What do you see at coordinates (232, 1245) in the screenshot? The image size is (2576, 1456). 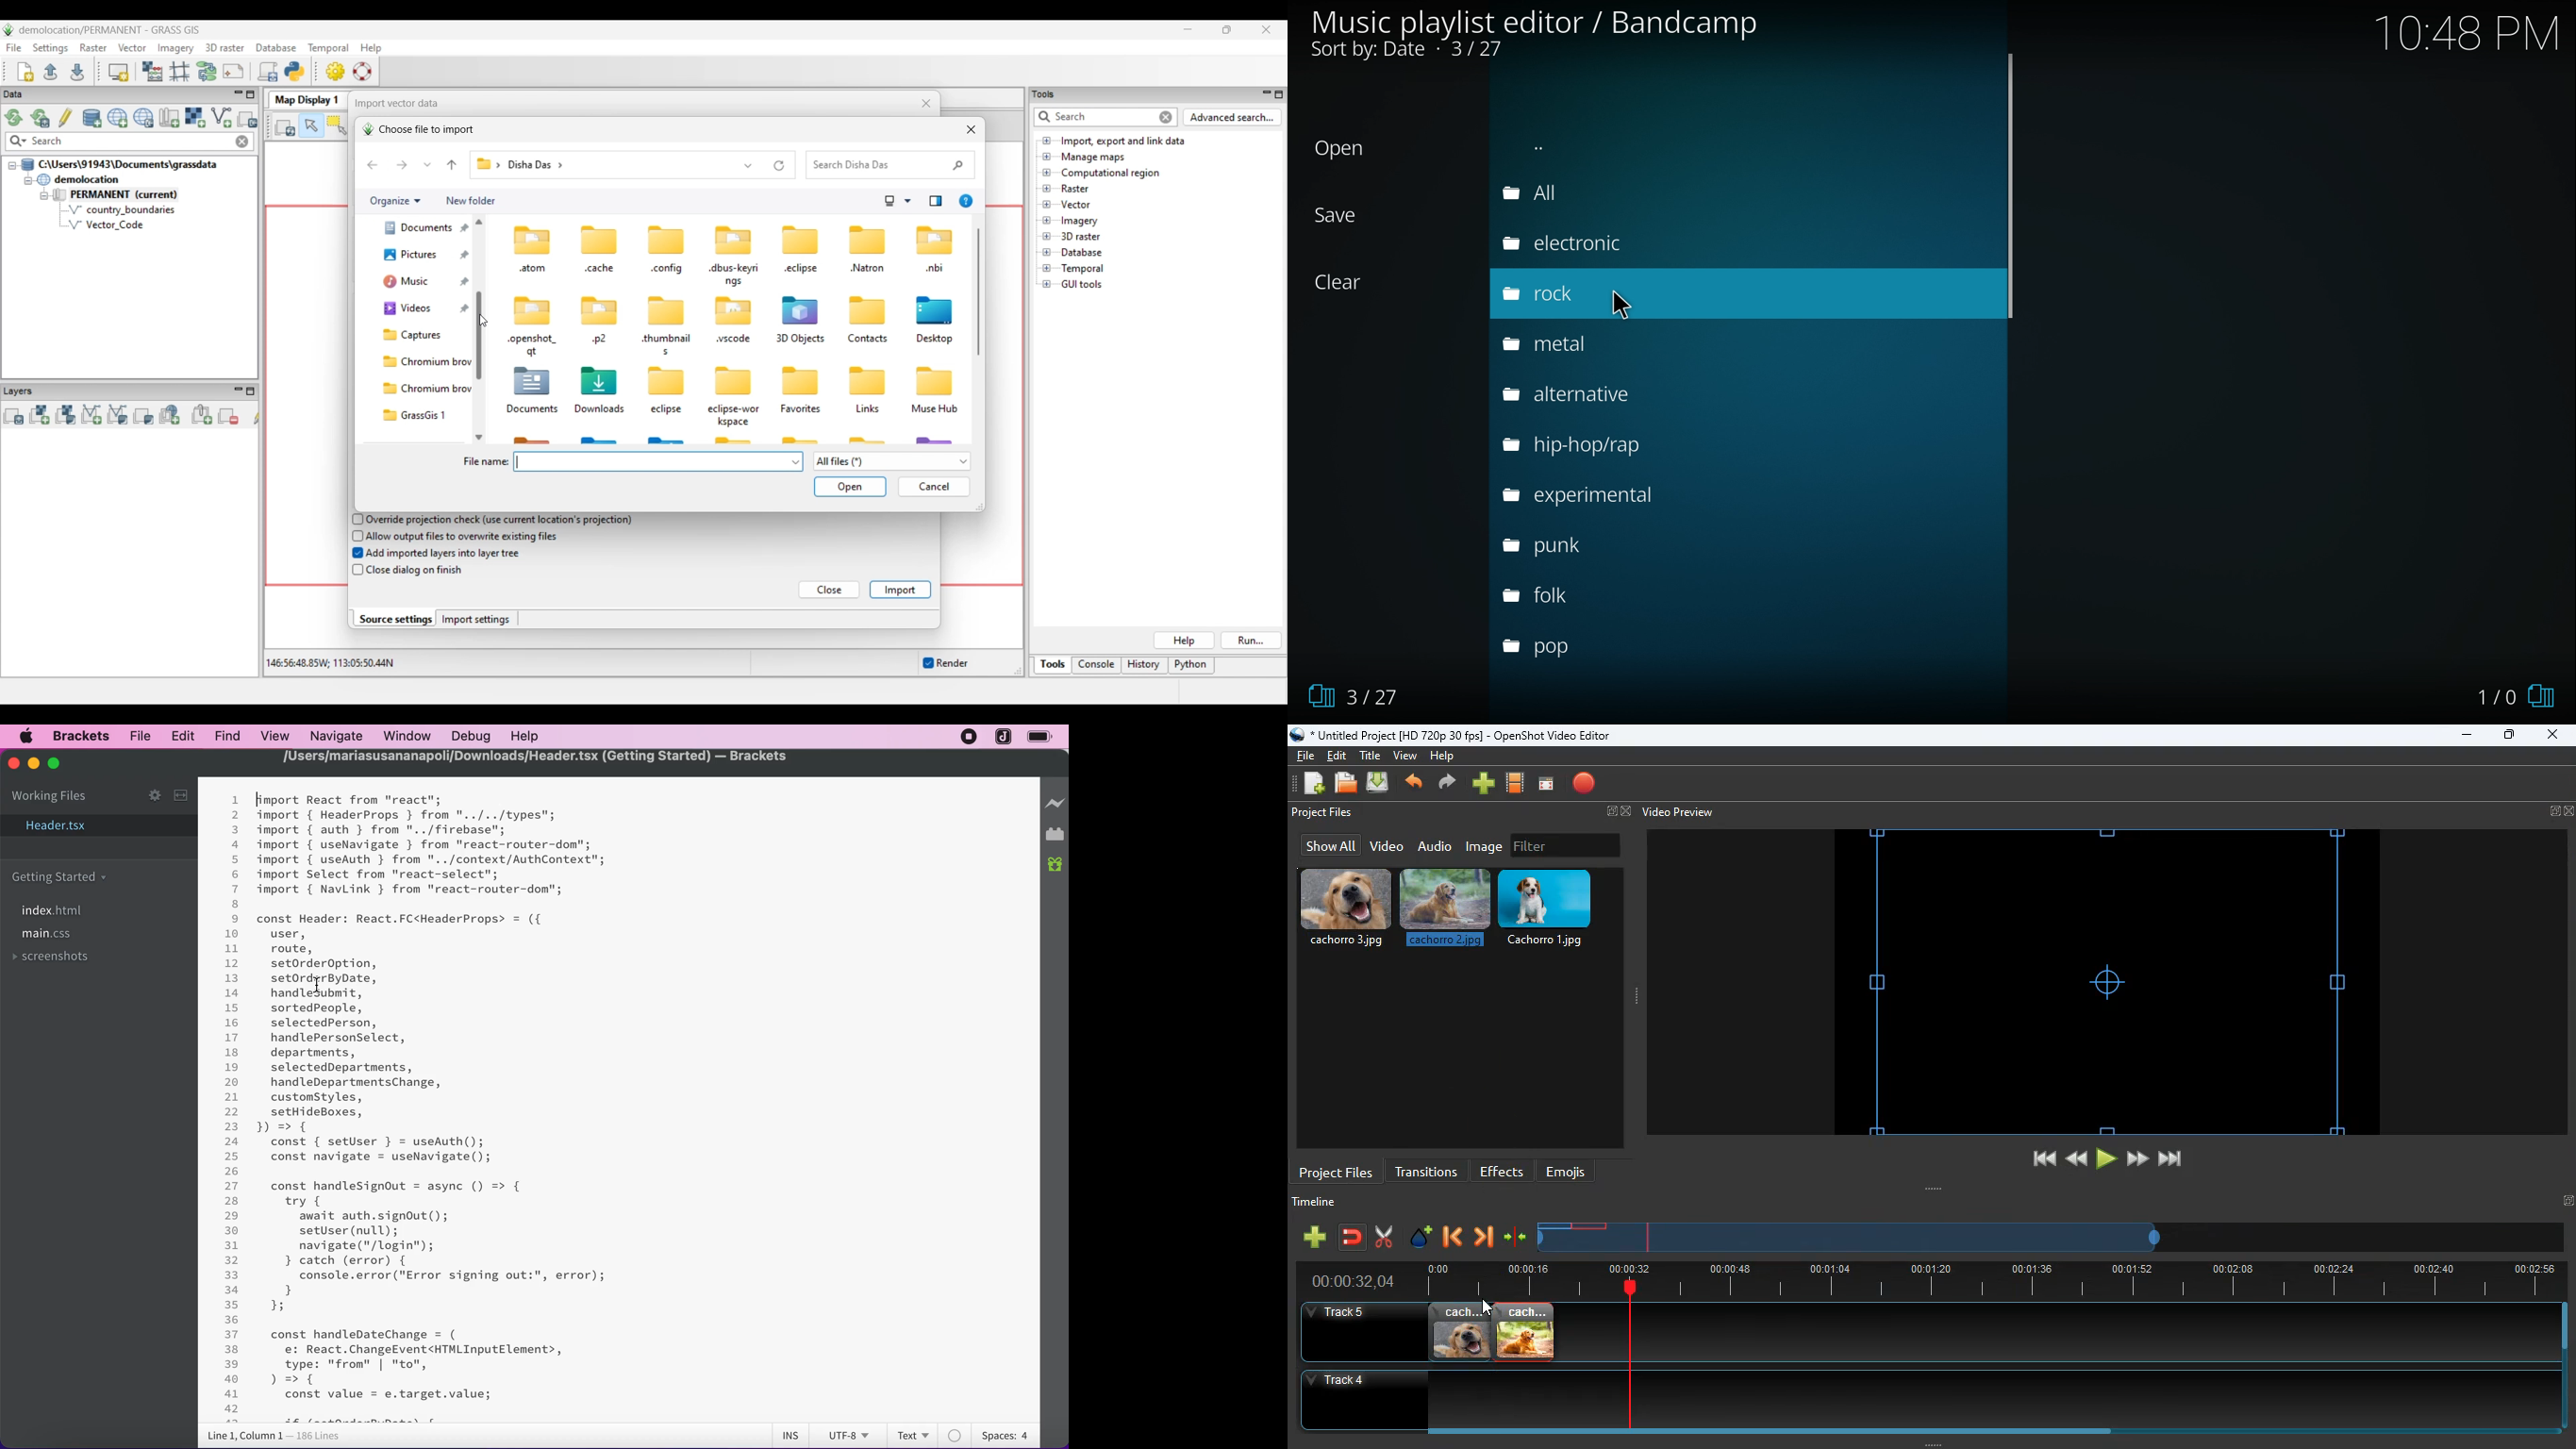 I see `31` at bounding box center [232, 1245].